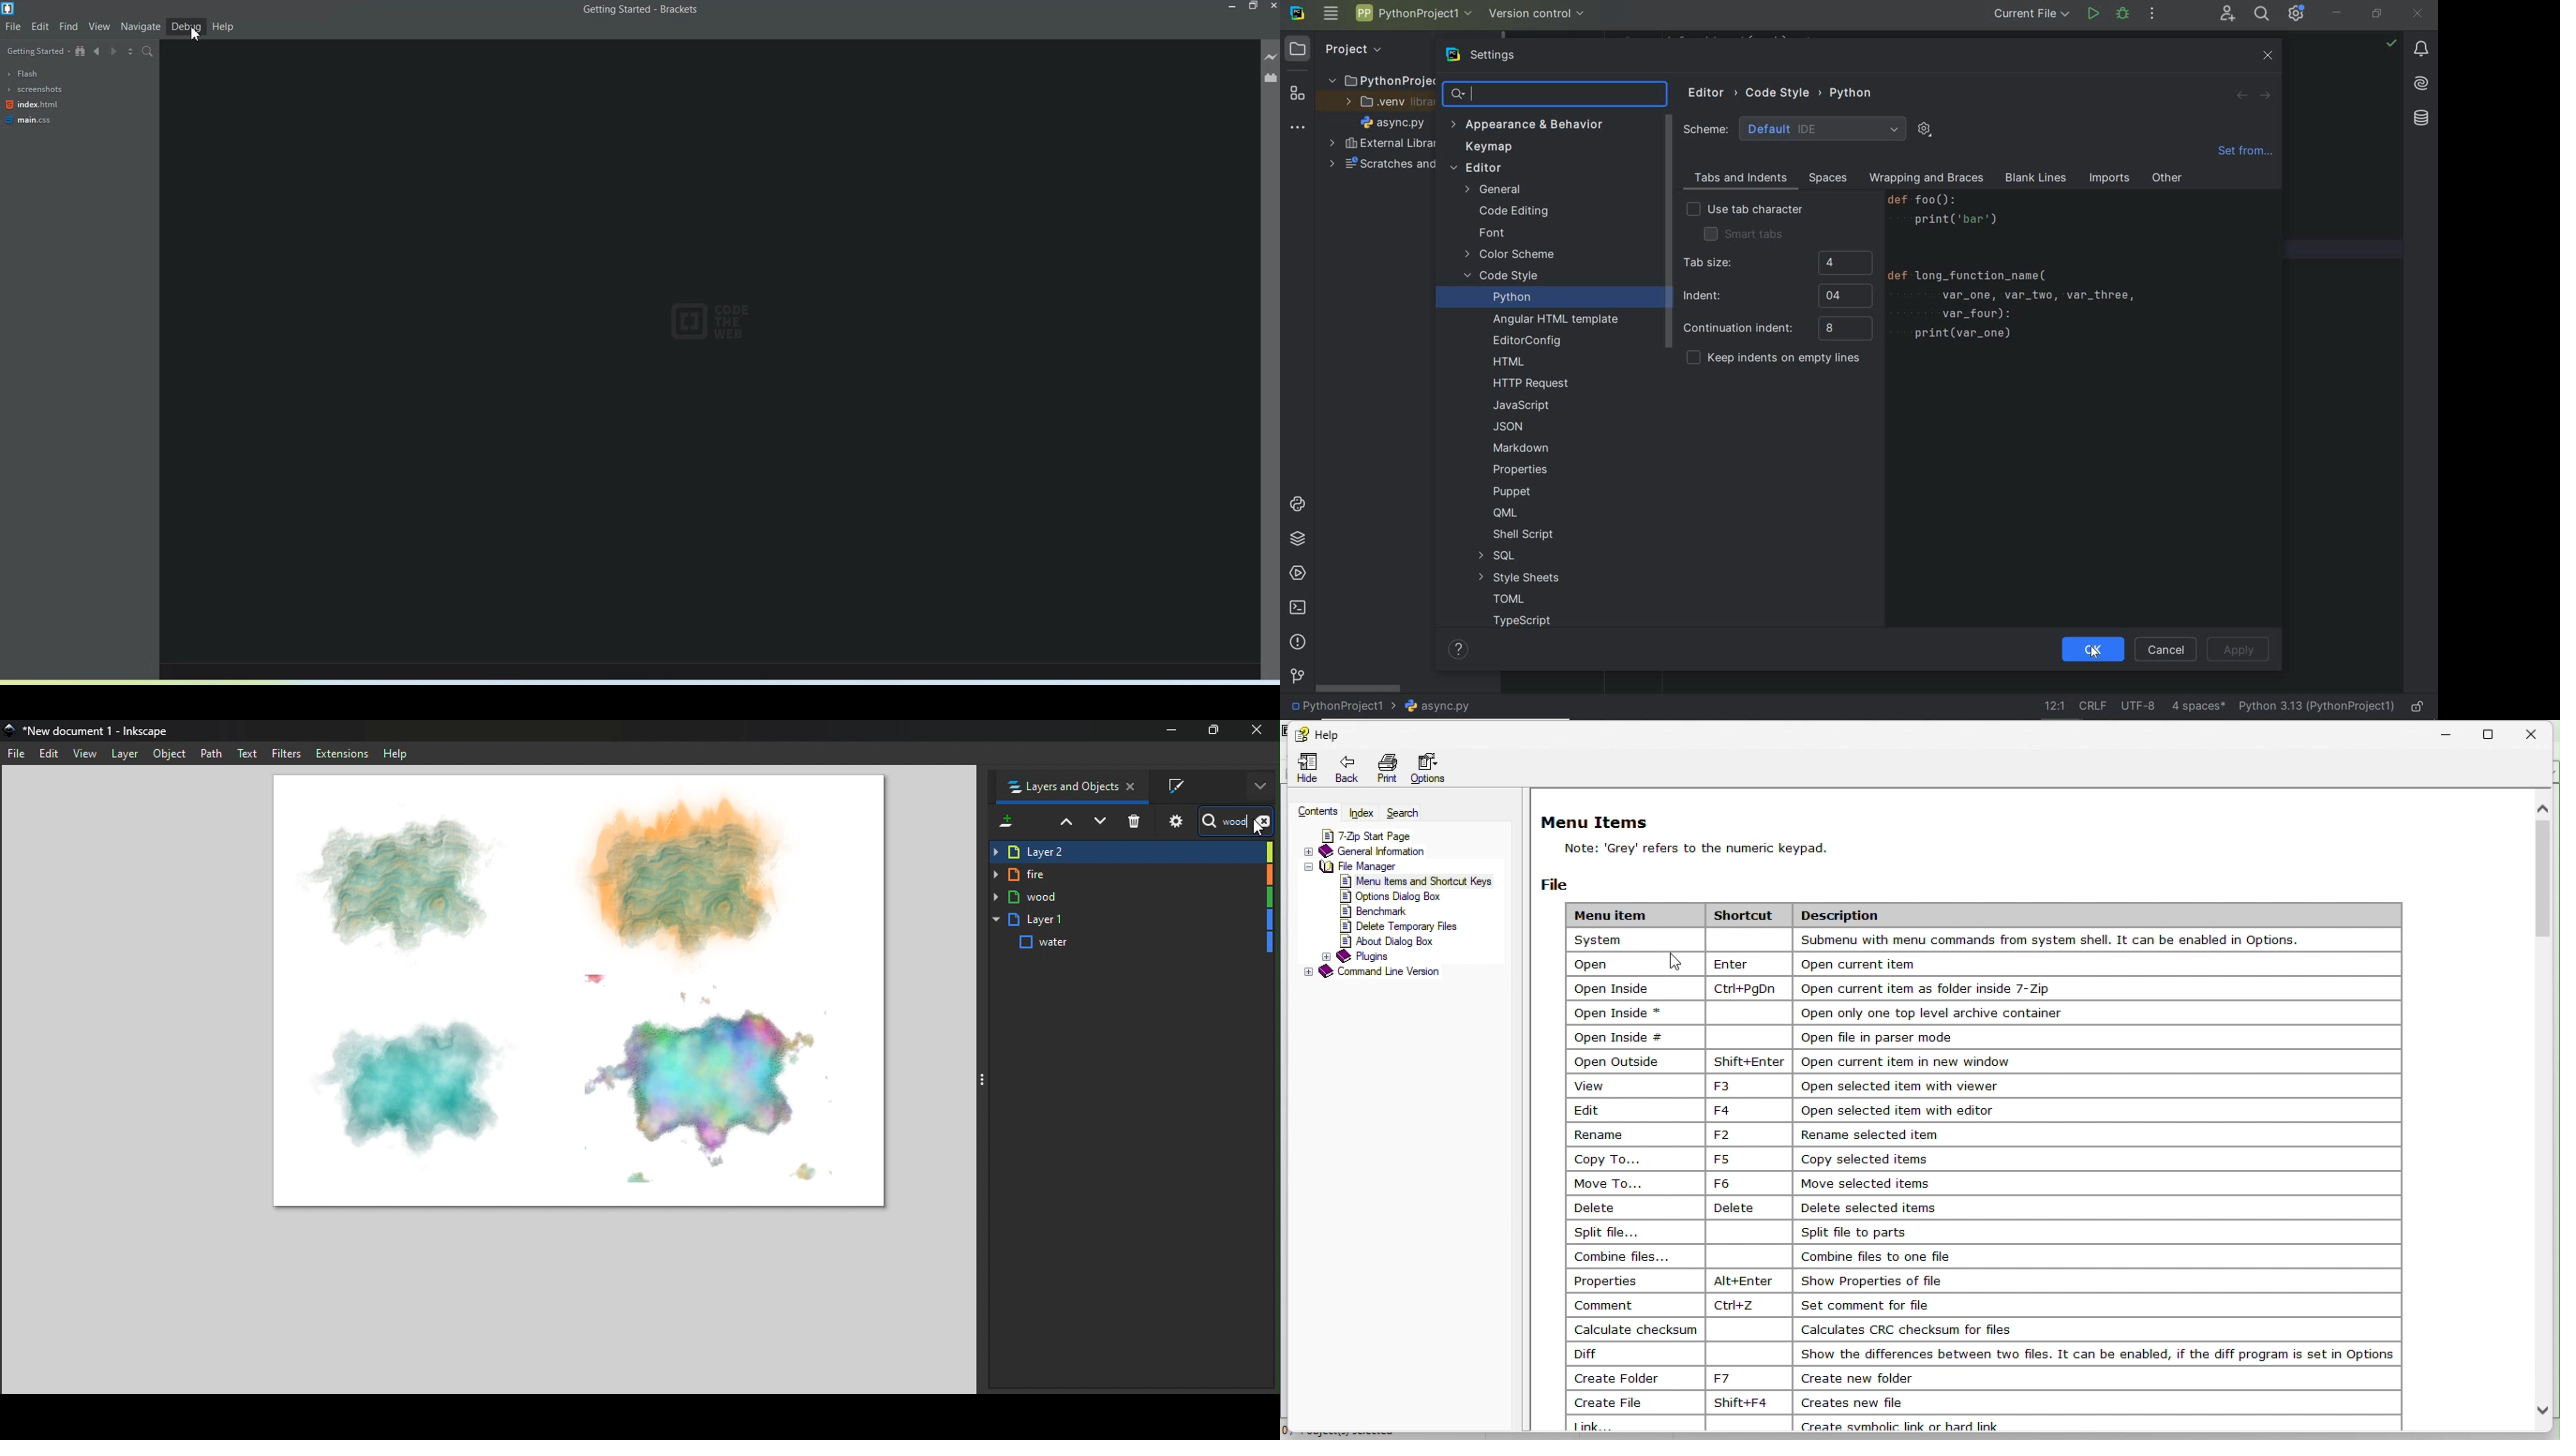  I want to click on Split file | | Split file to parts, so click(1751, 1232).